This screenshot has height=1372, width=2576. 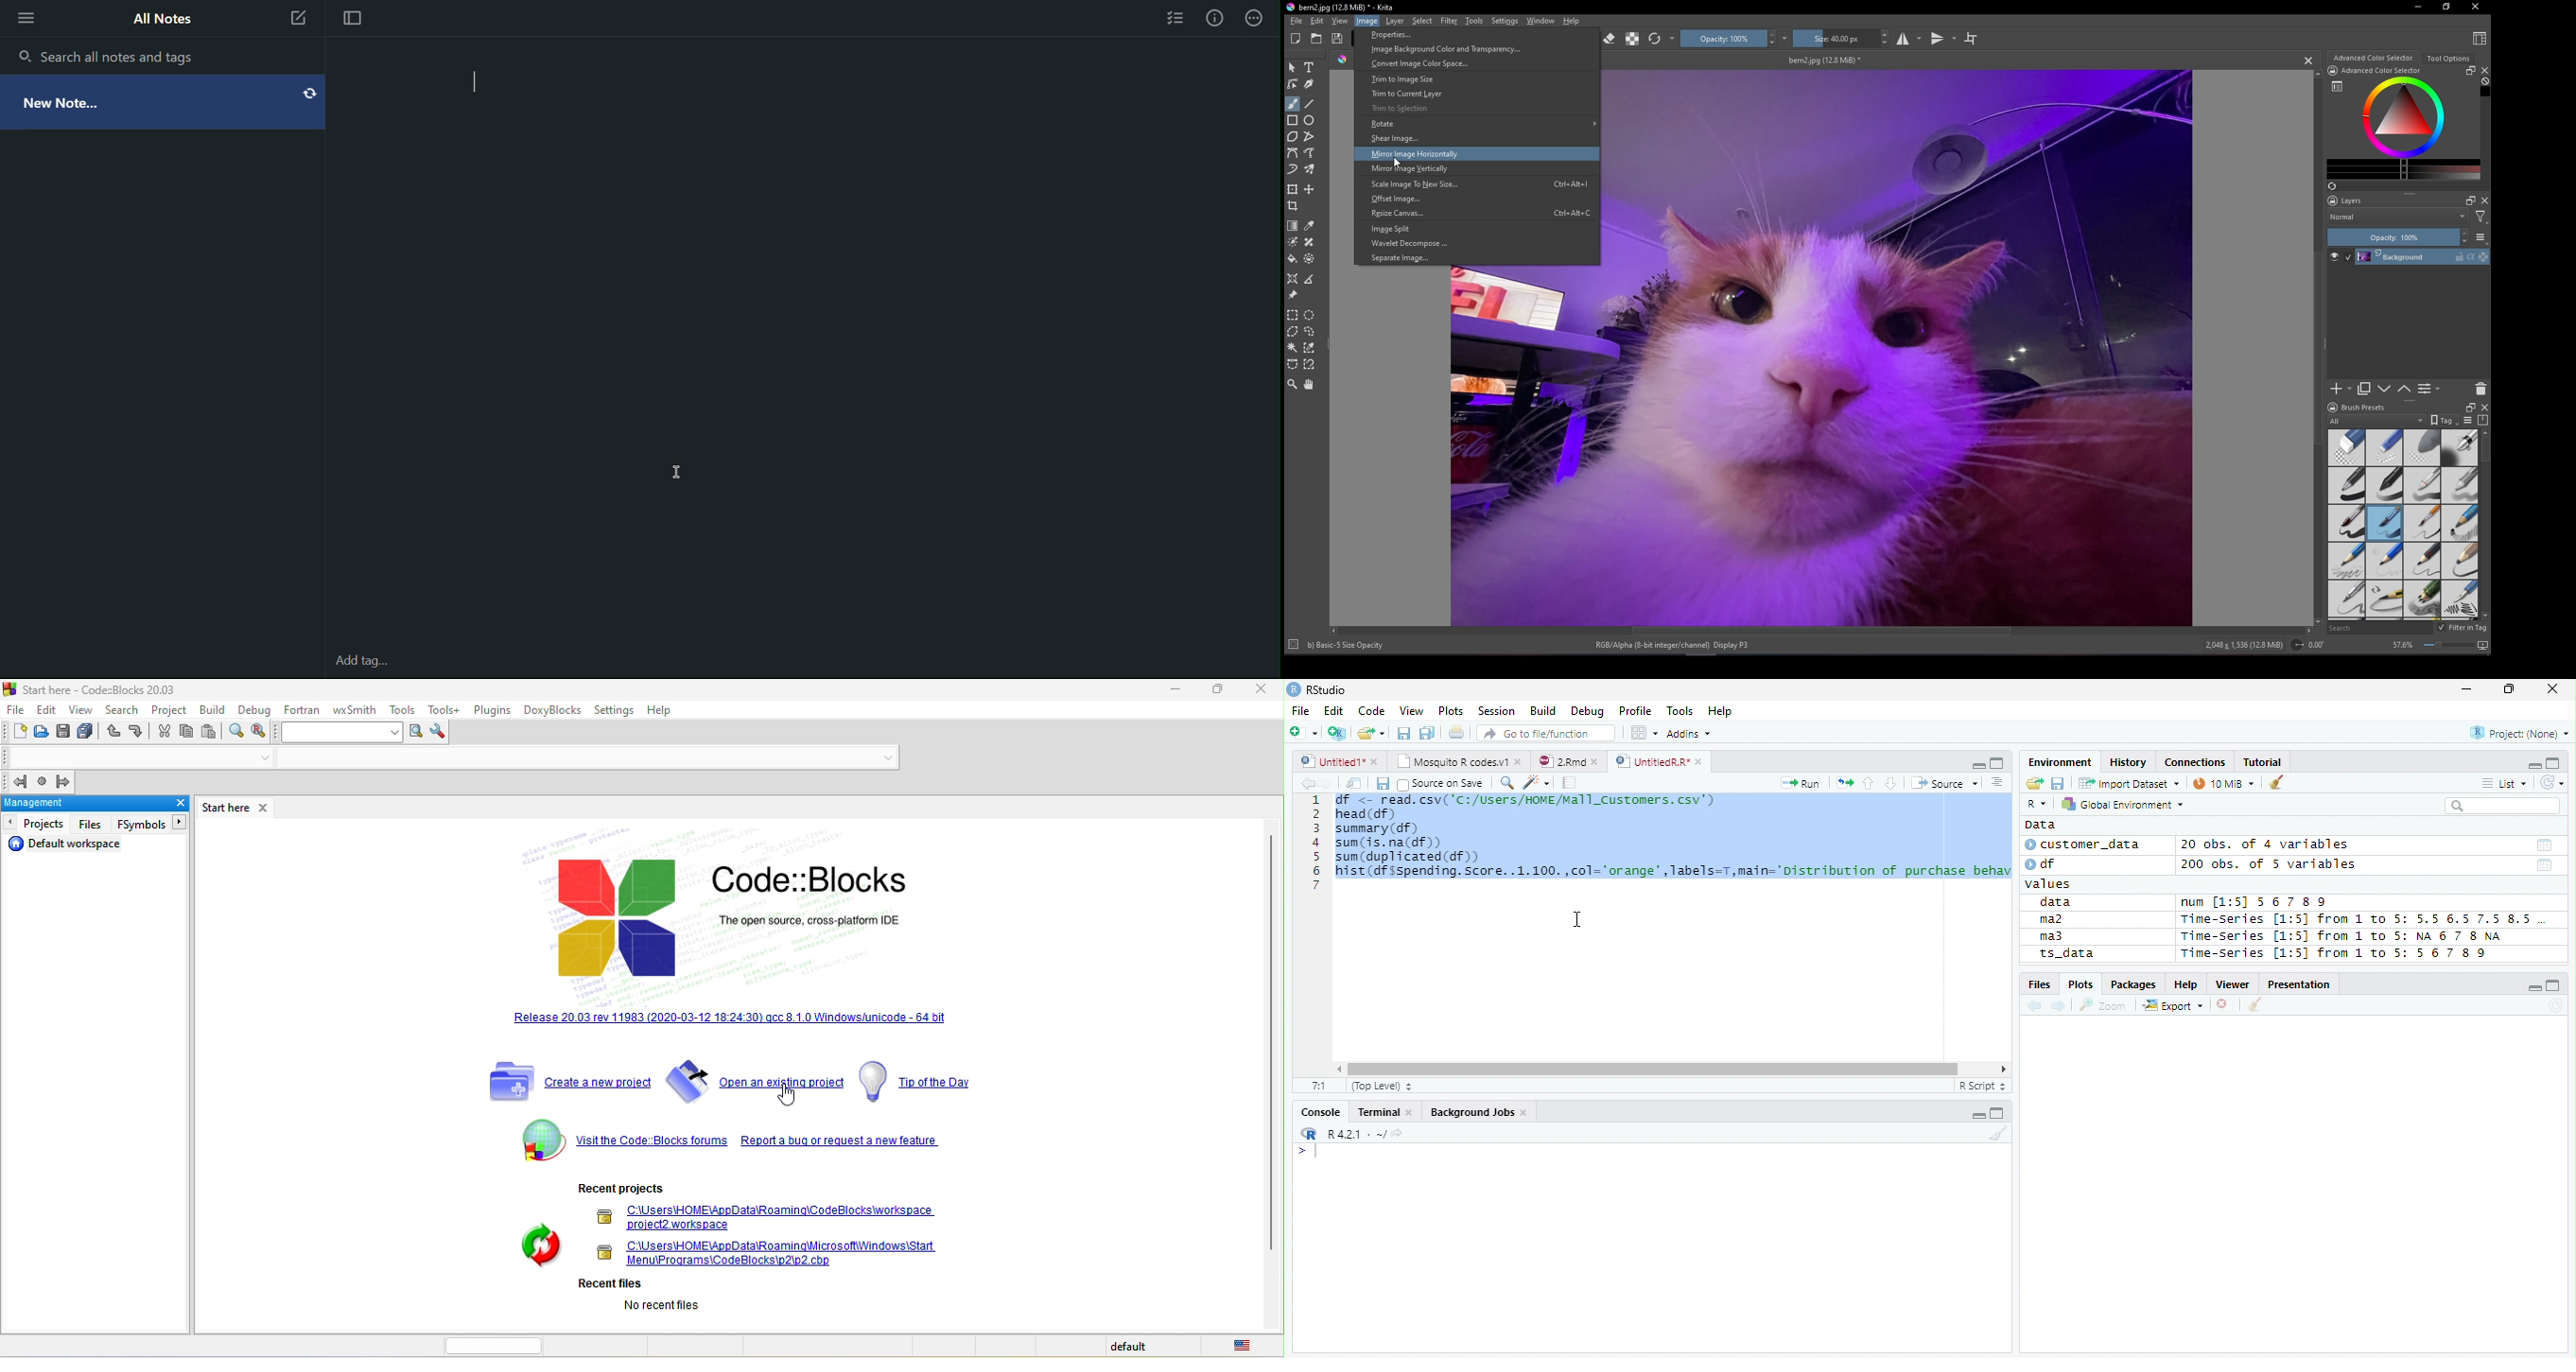 What do you see at coordinates (2132, 985) in the screenshot?
I see `Packages` at bounding box center [2132, 985].